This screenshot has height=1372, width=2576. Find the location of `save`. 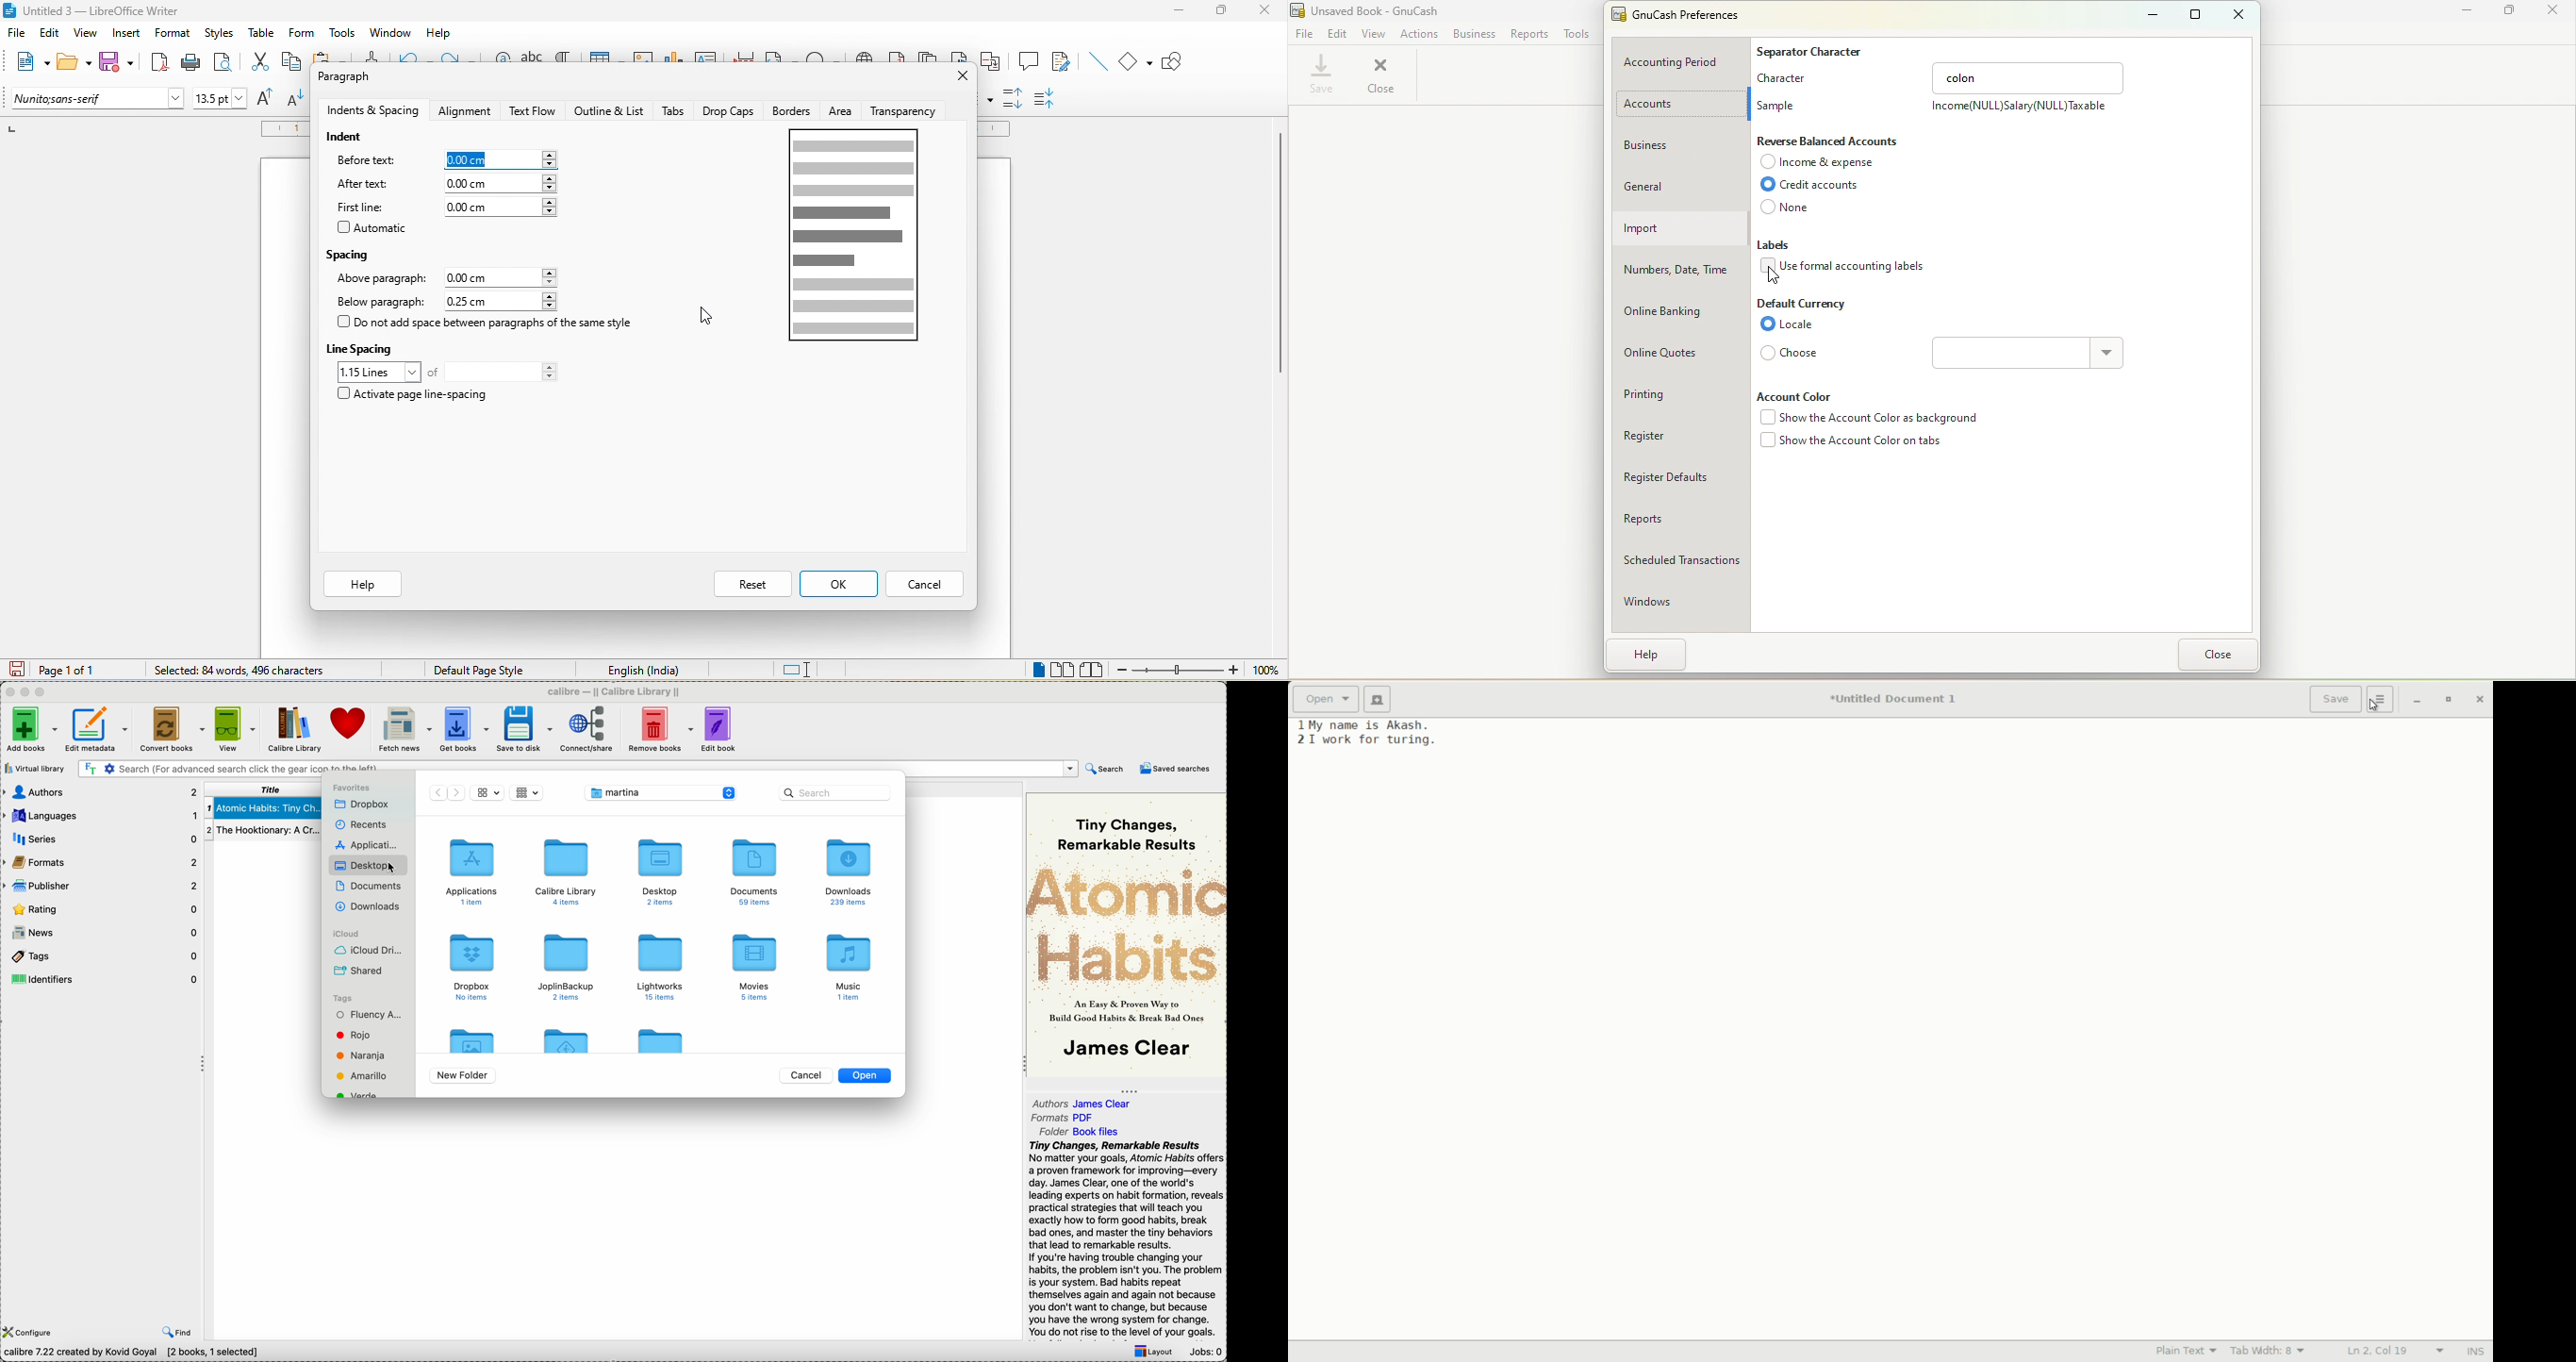

save is located at coordinates (118, 62).